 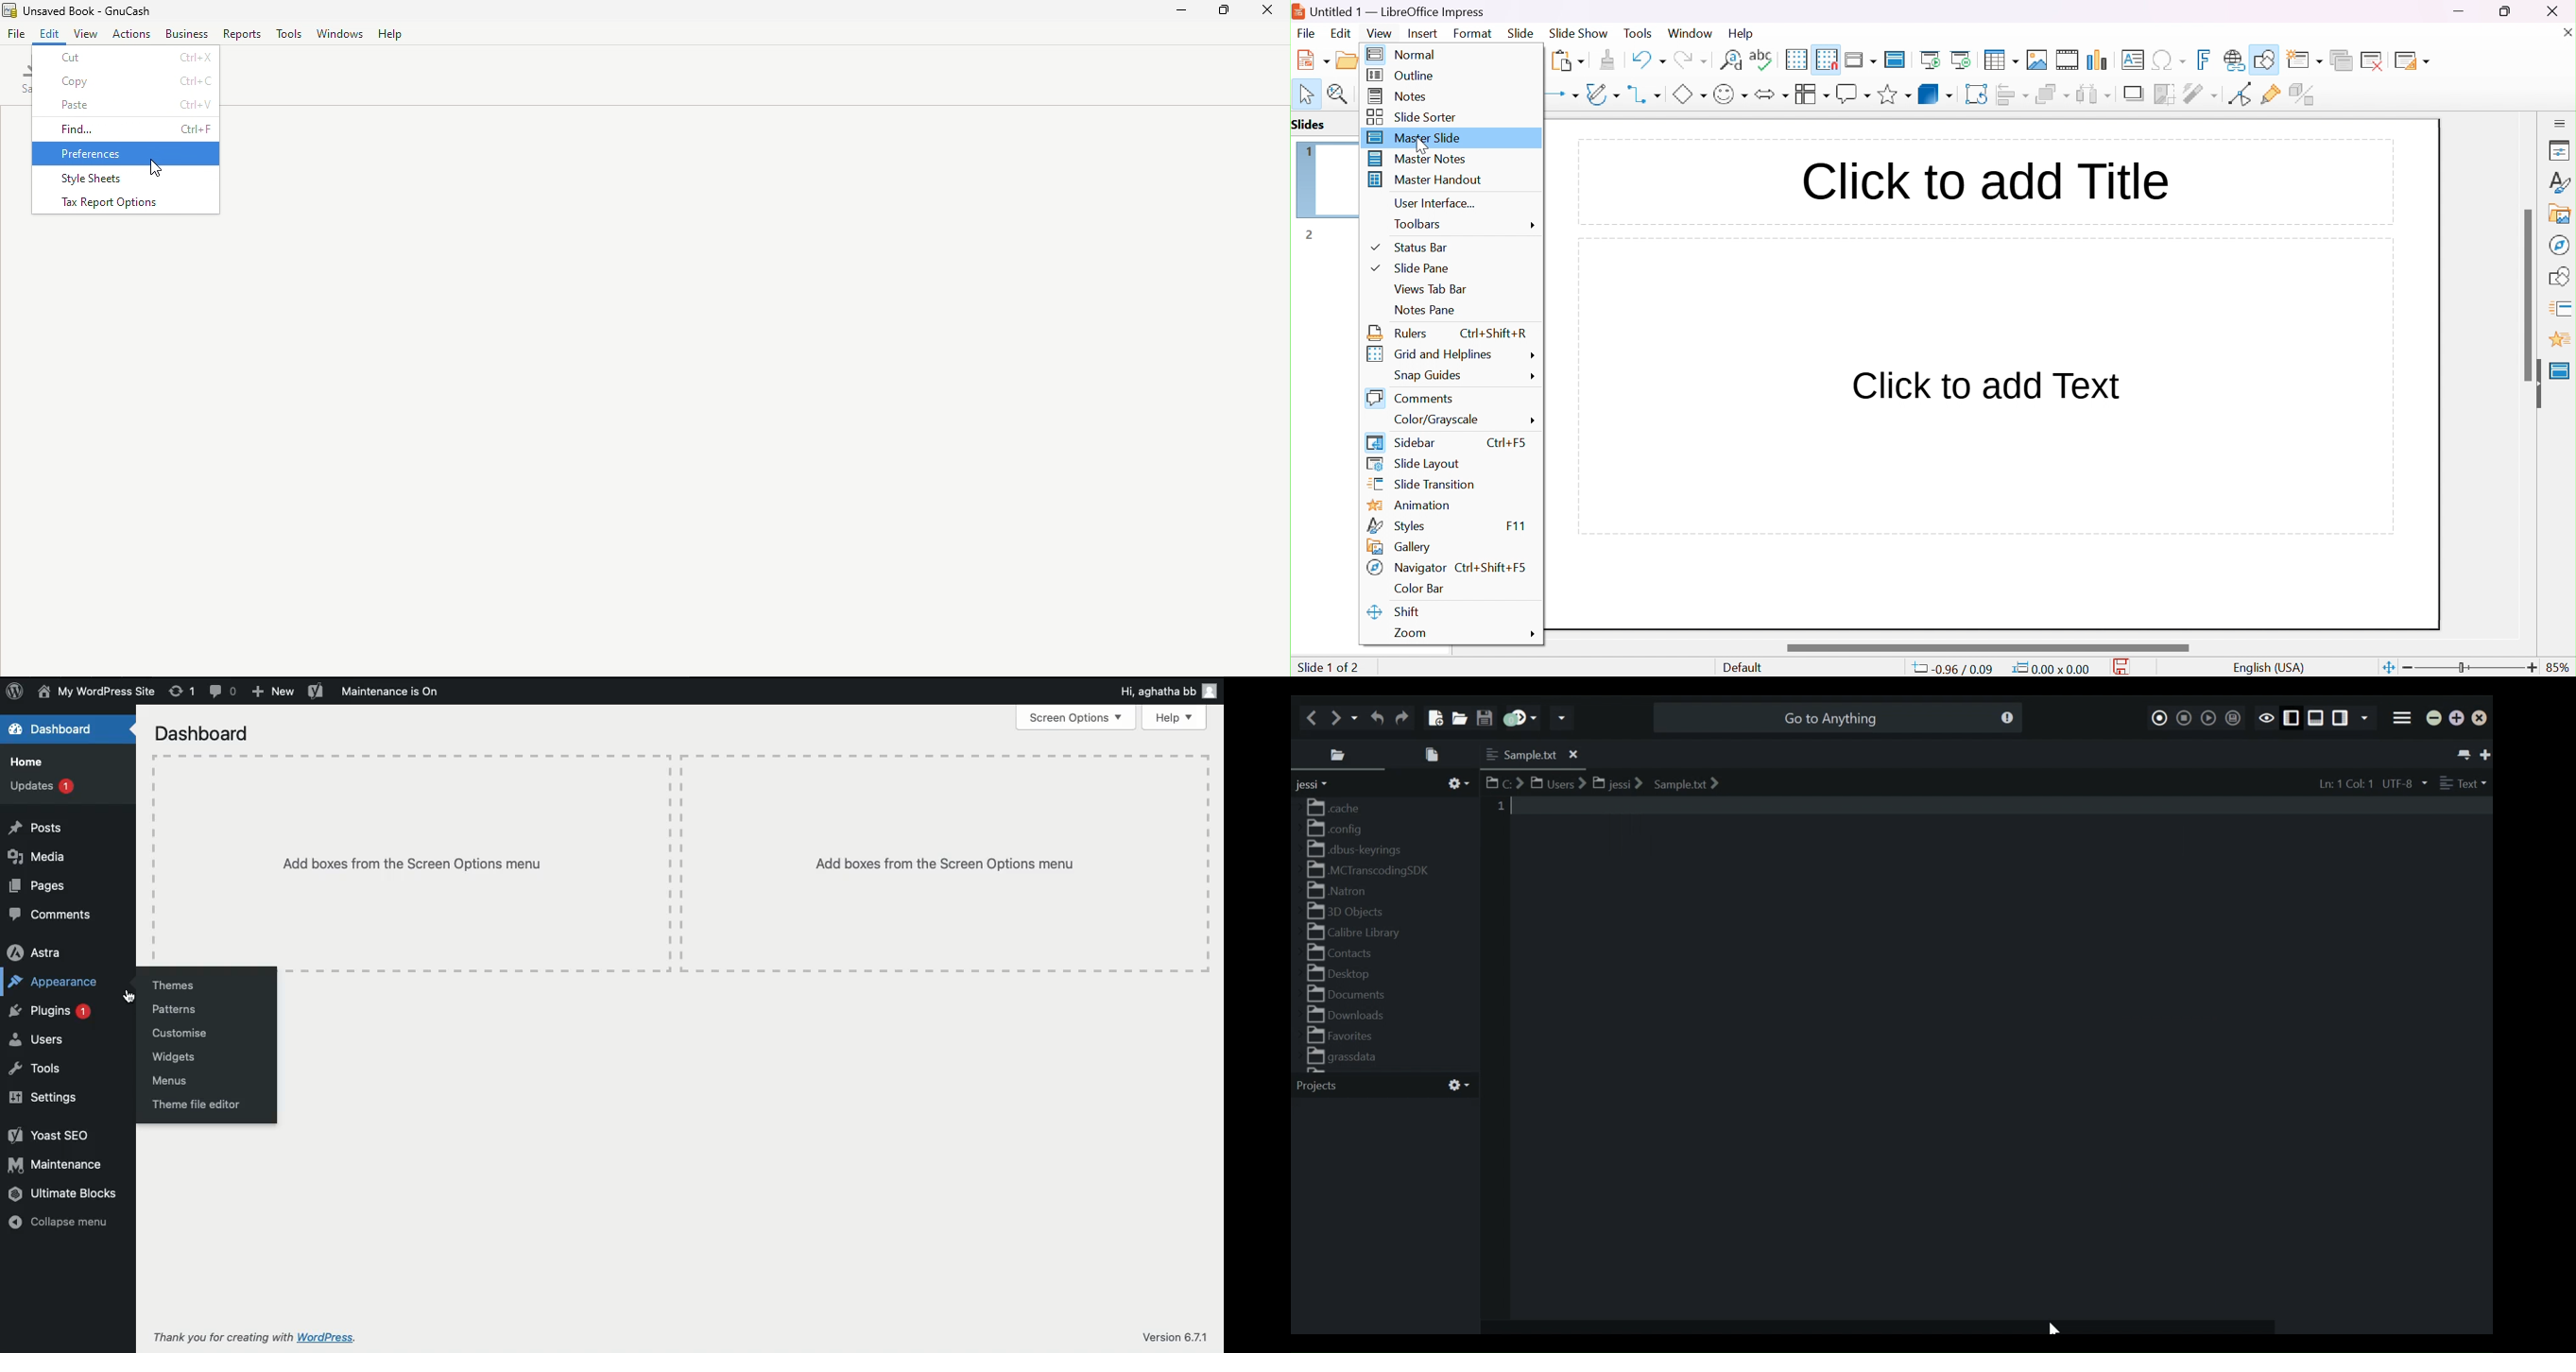 What do you see at coordinates (1936, 93) in the screenshot?
I see `3D onjects` at bounding box center [1936, 93].